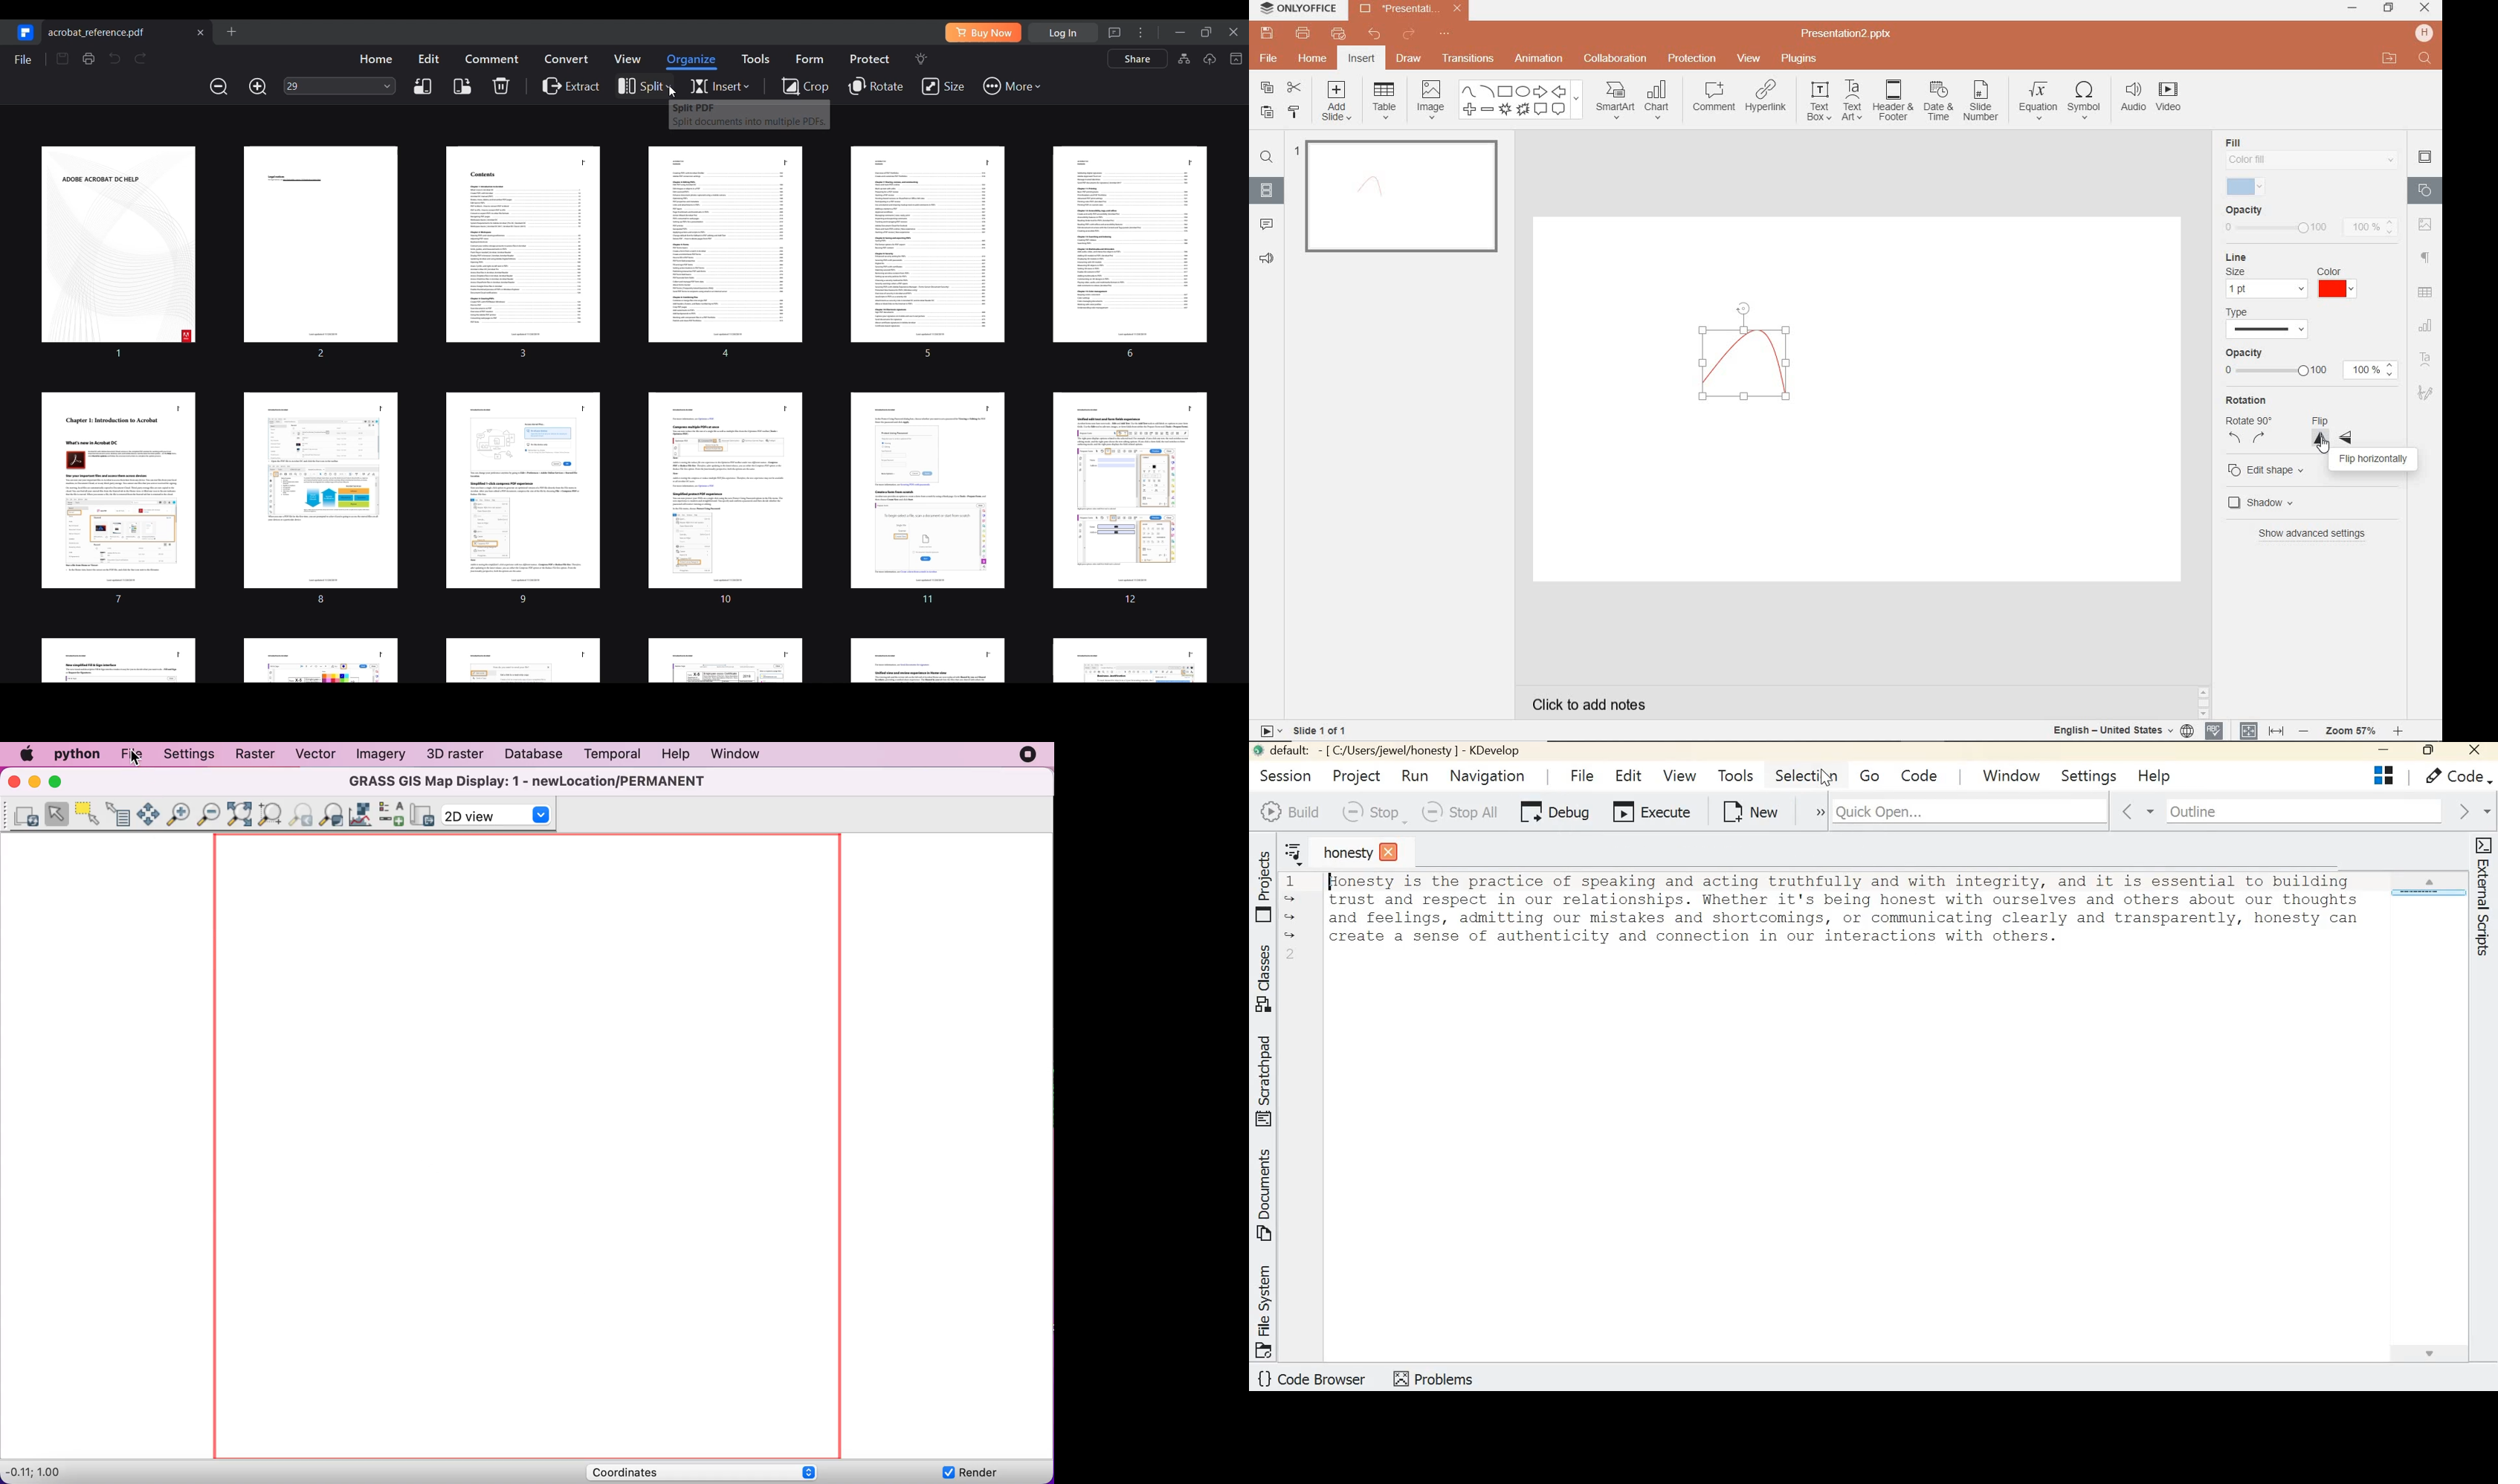 Image resolution: width=2520 pixels, height=1484 pixels. What do you see at coordinates (1749, 58) in the screenshot?
I see `VIEW` at bounding box center [1749, 58].